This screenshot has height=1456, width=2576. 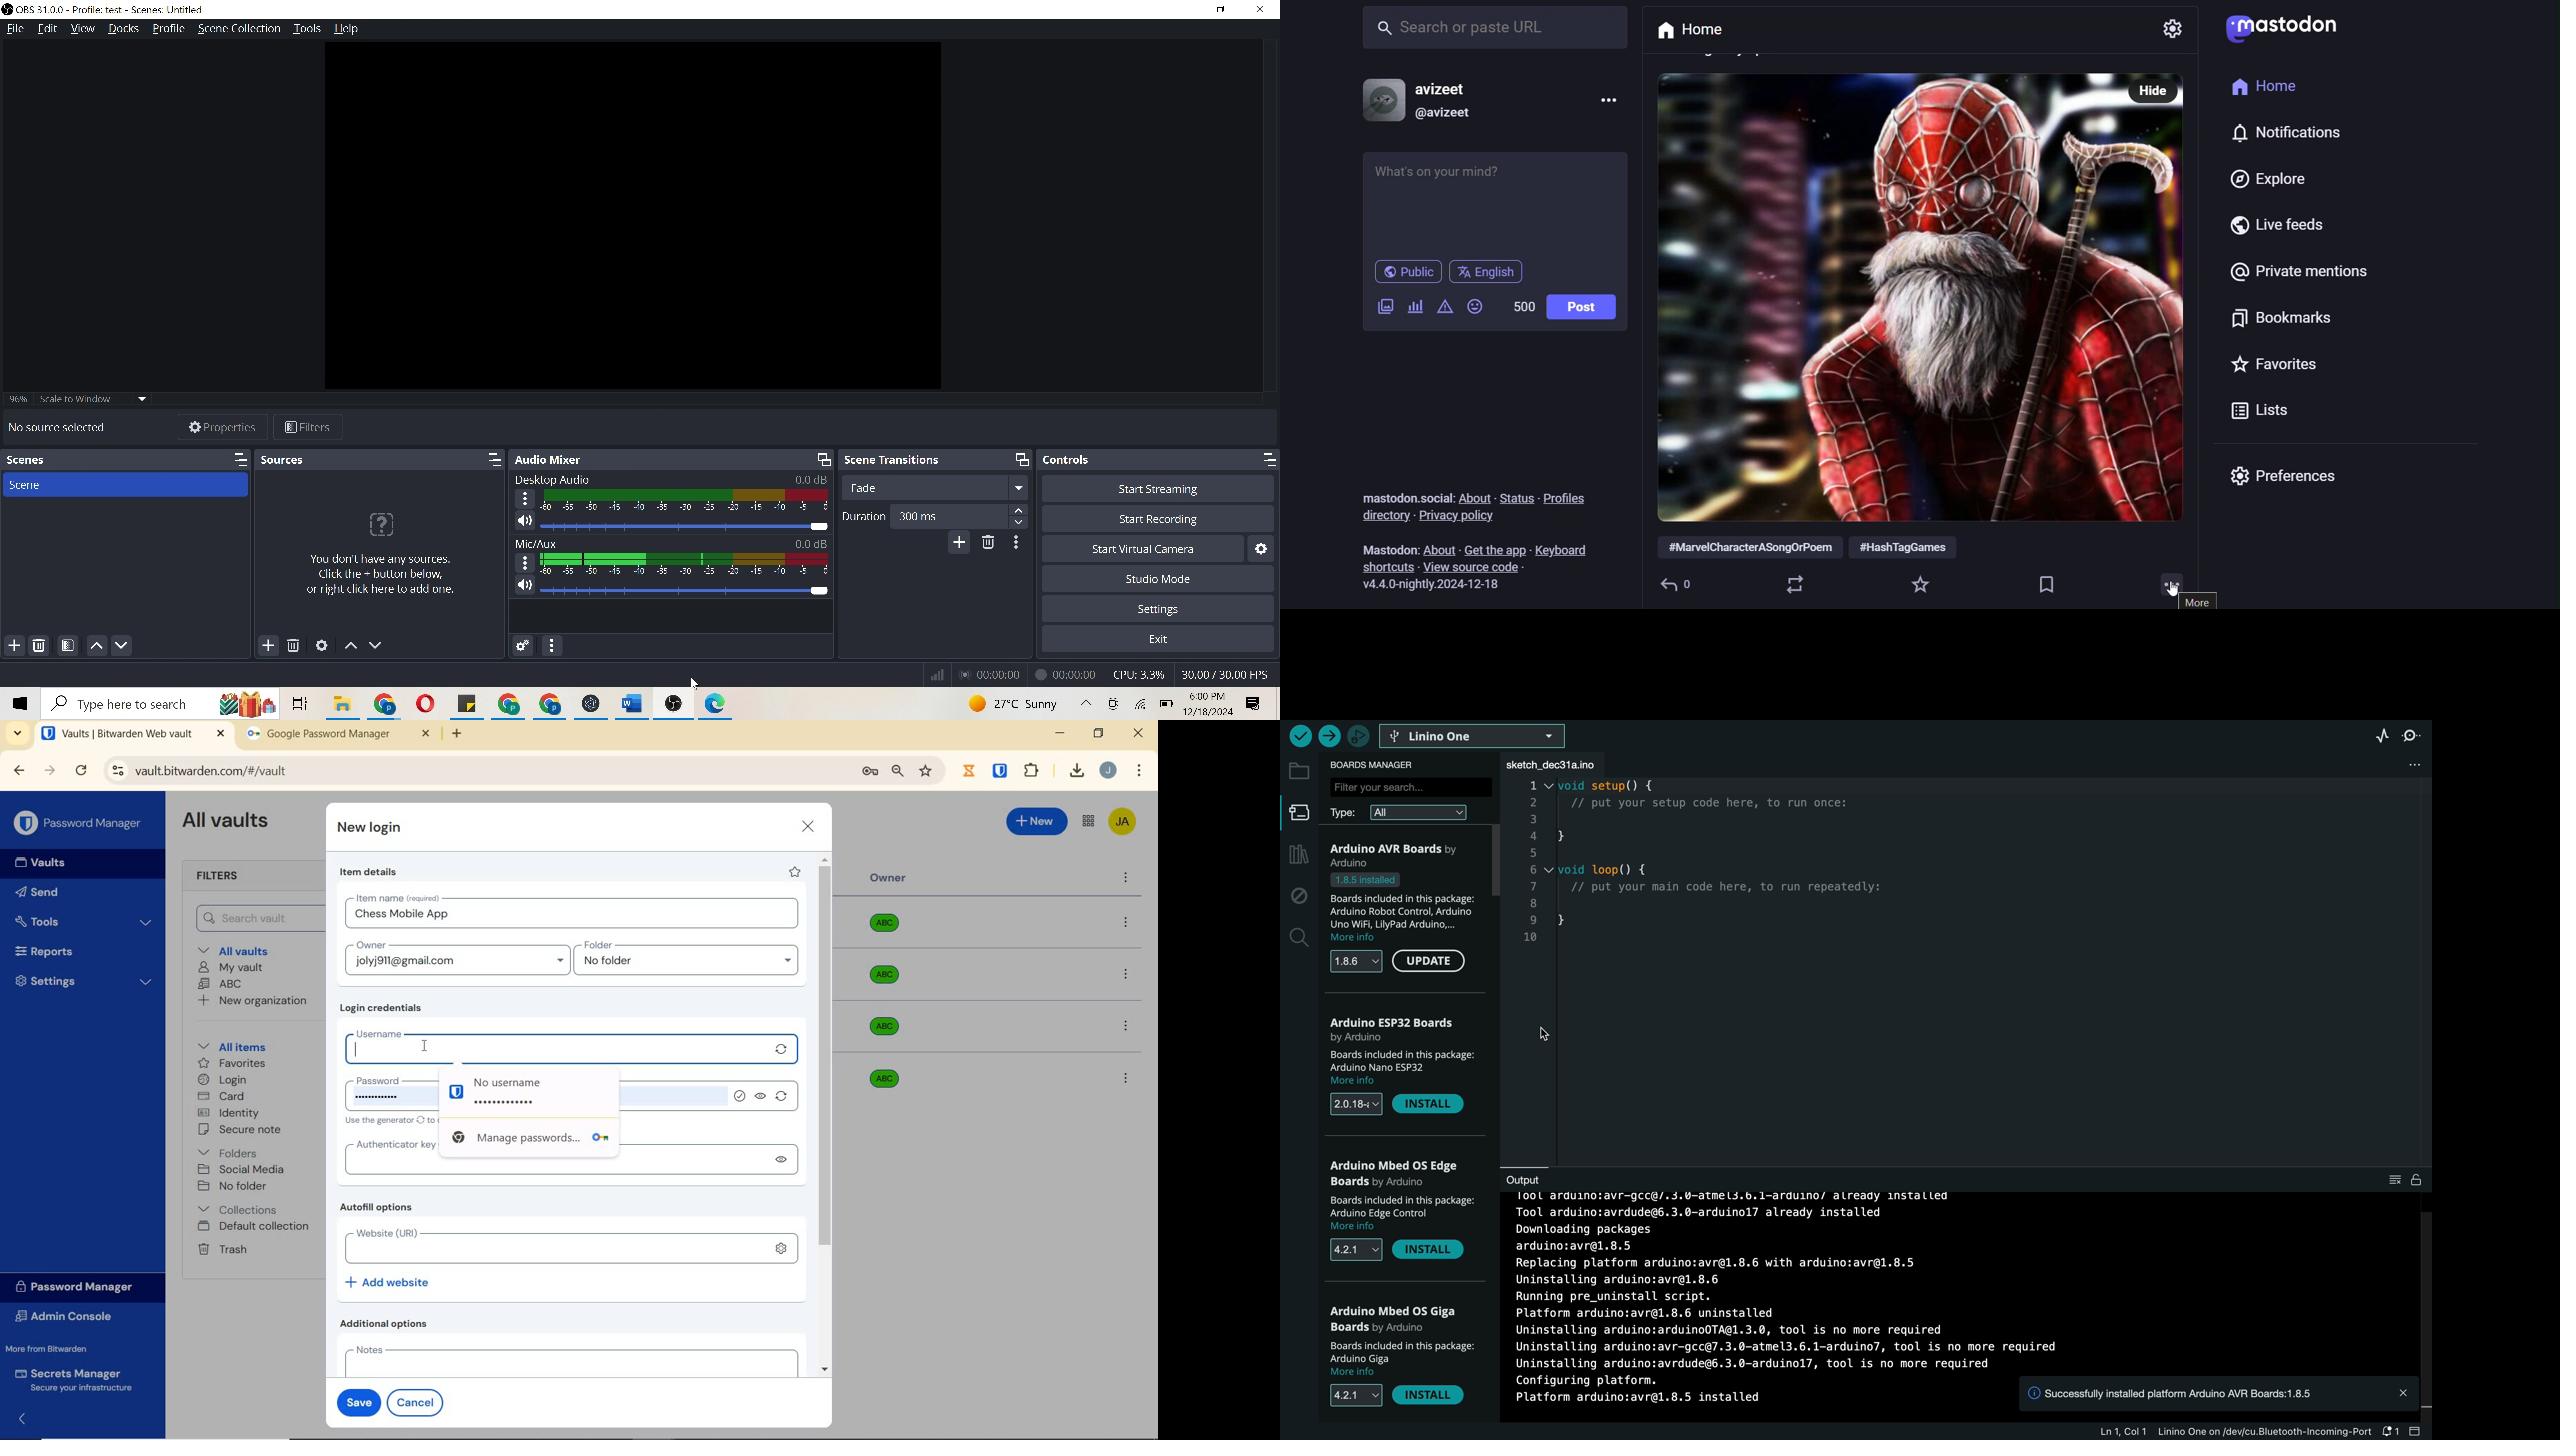 What do you see at coordinates (475, 772) in the screenshot?
I see `address bar` at bounding box center [475, 772].